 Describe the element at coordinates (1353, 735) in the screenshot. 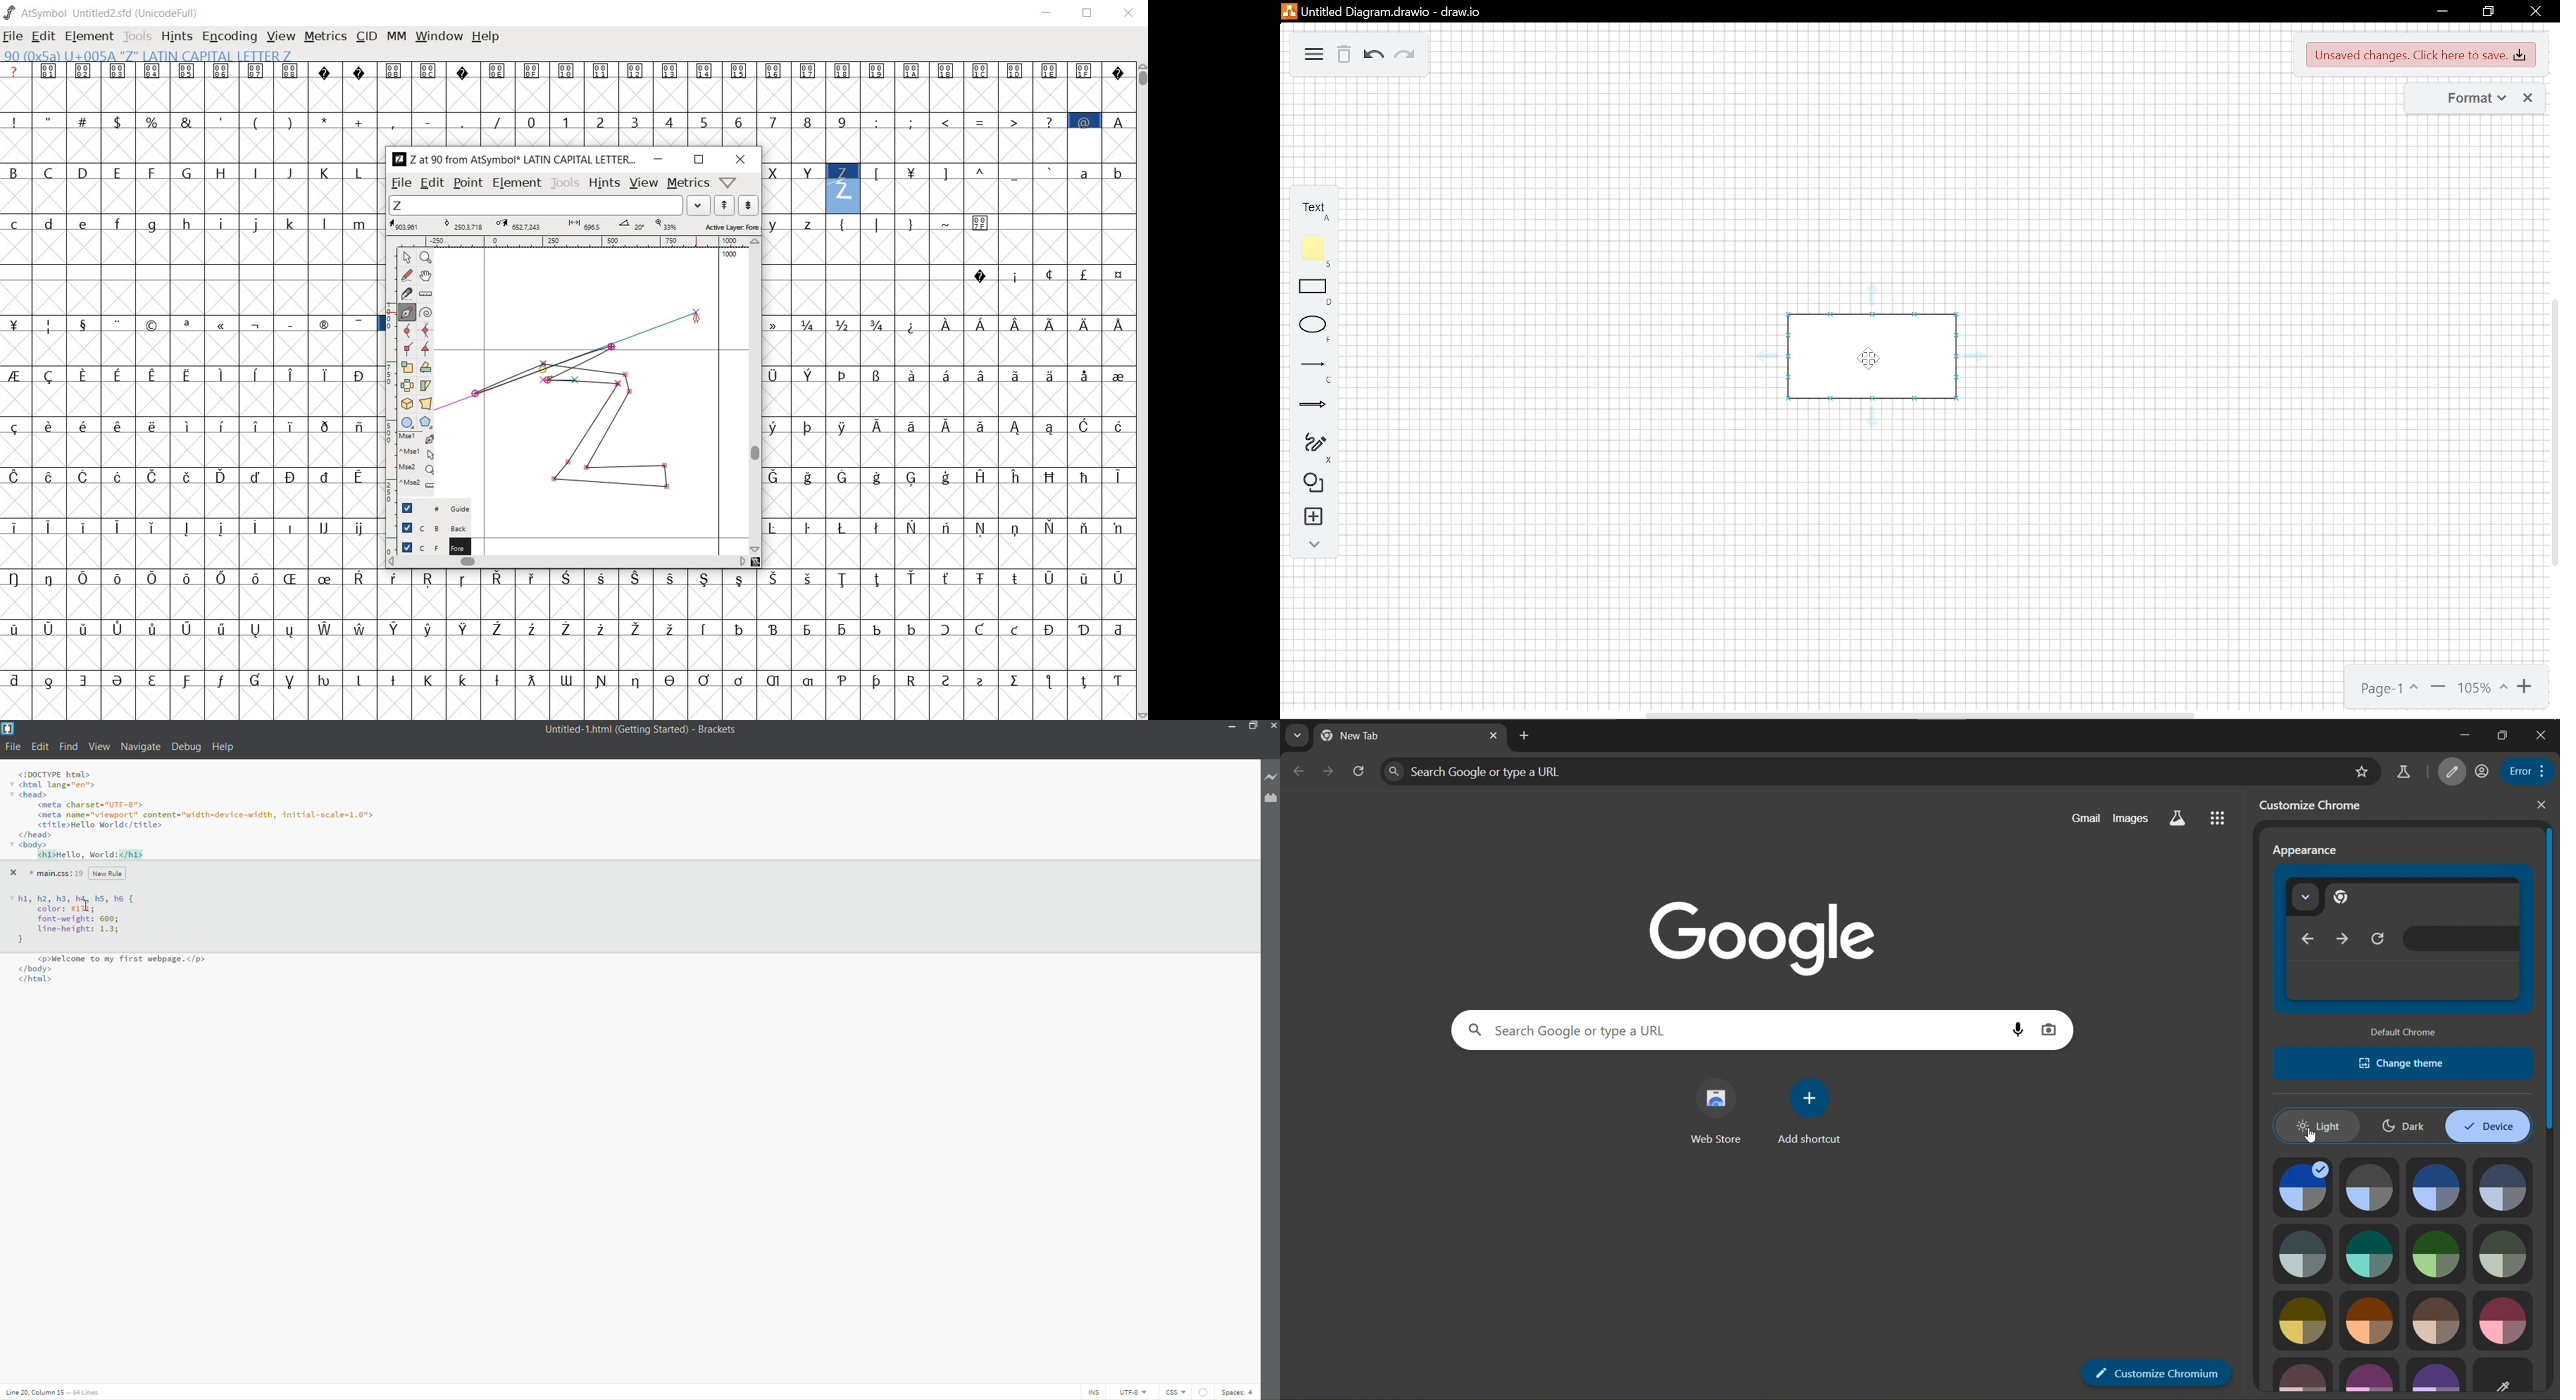

I see `current tab` at that location.